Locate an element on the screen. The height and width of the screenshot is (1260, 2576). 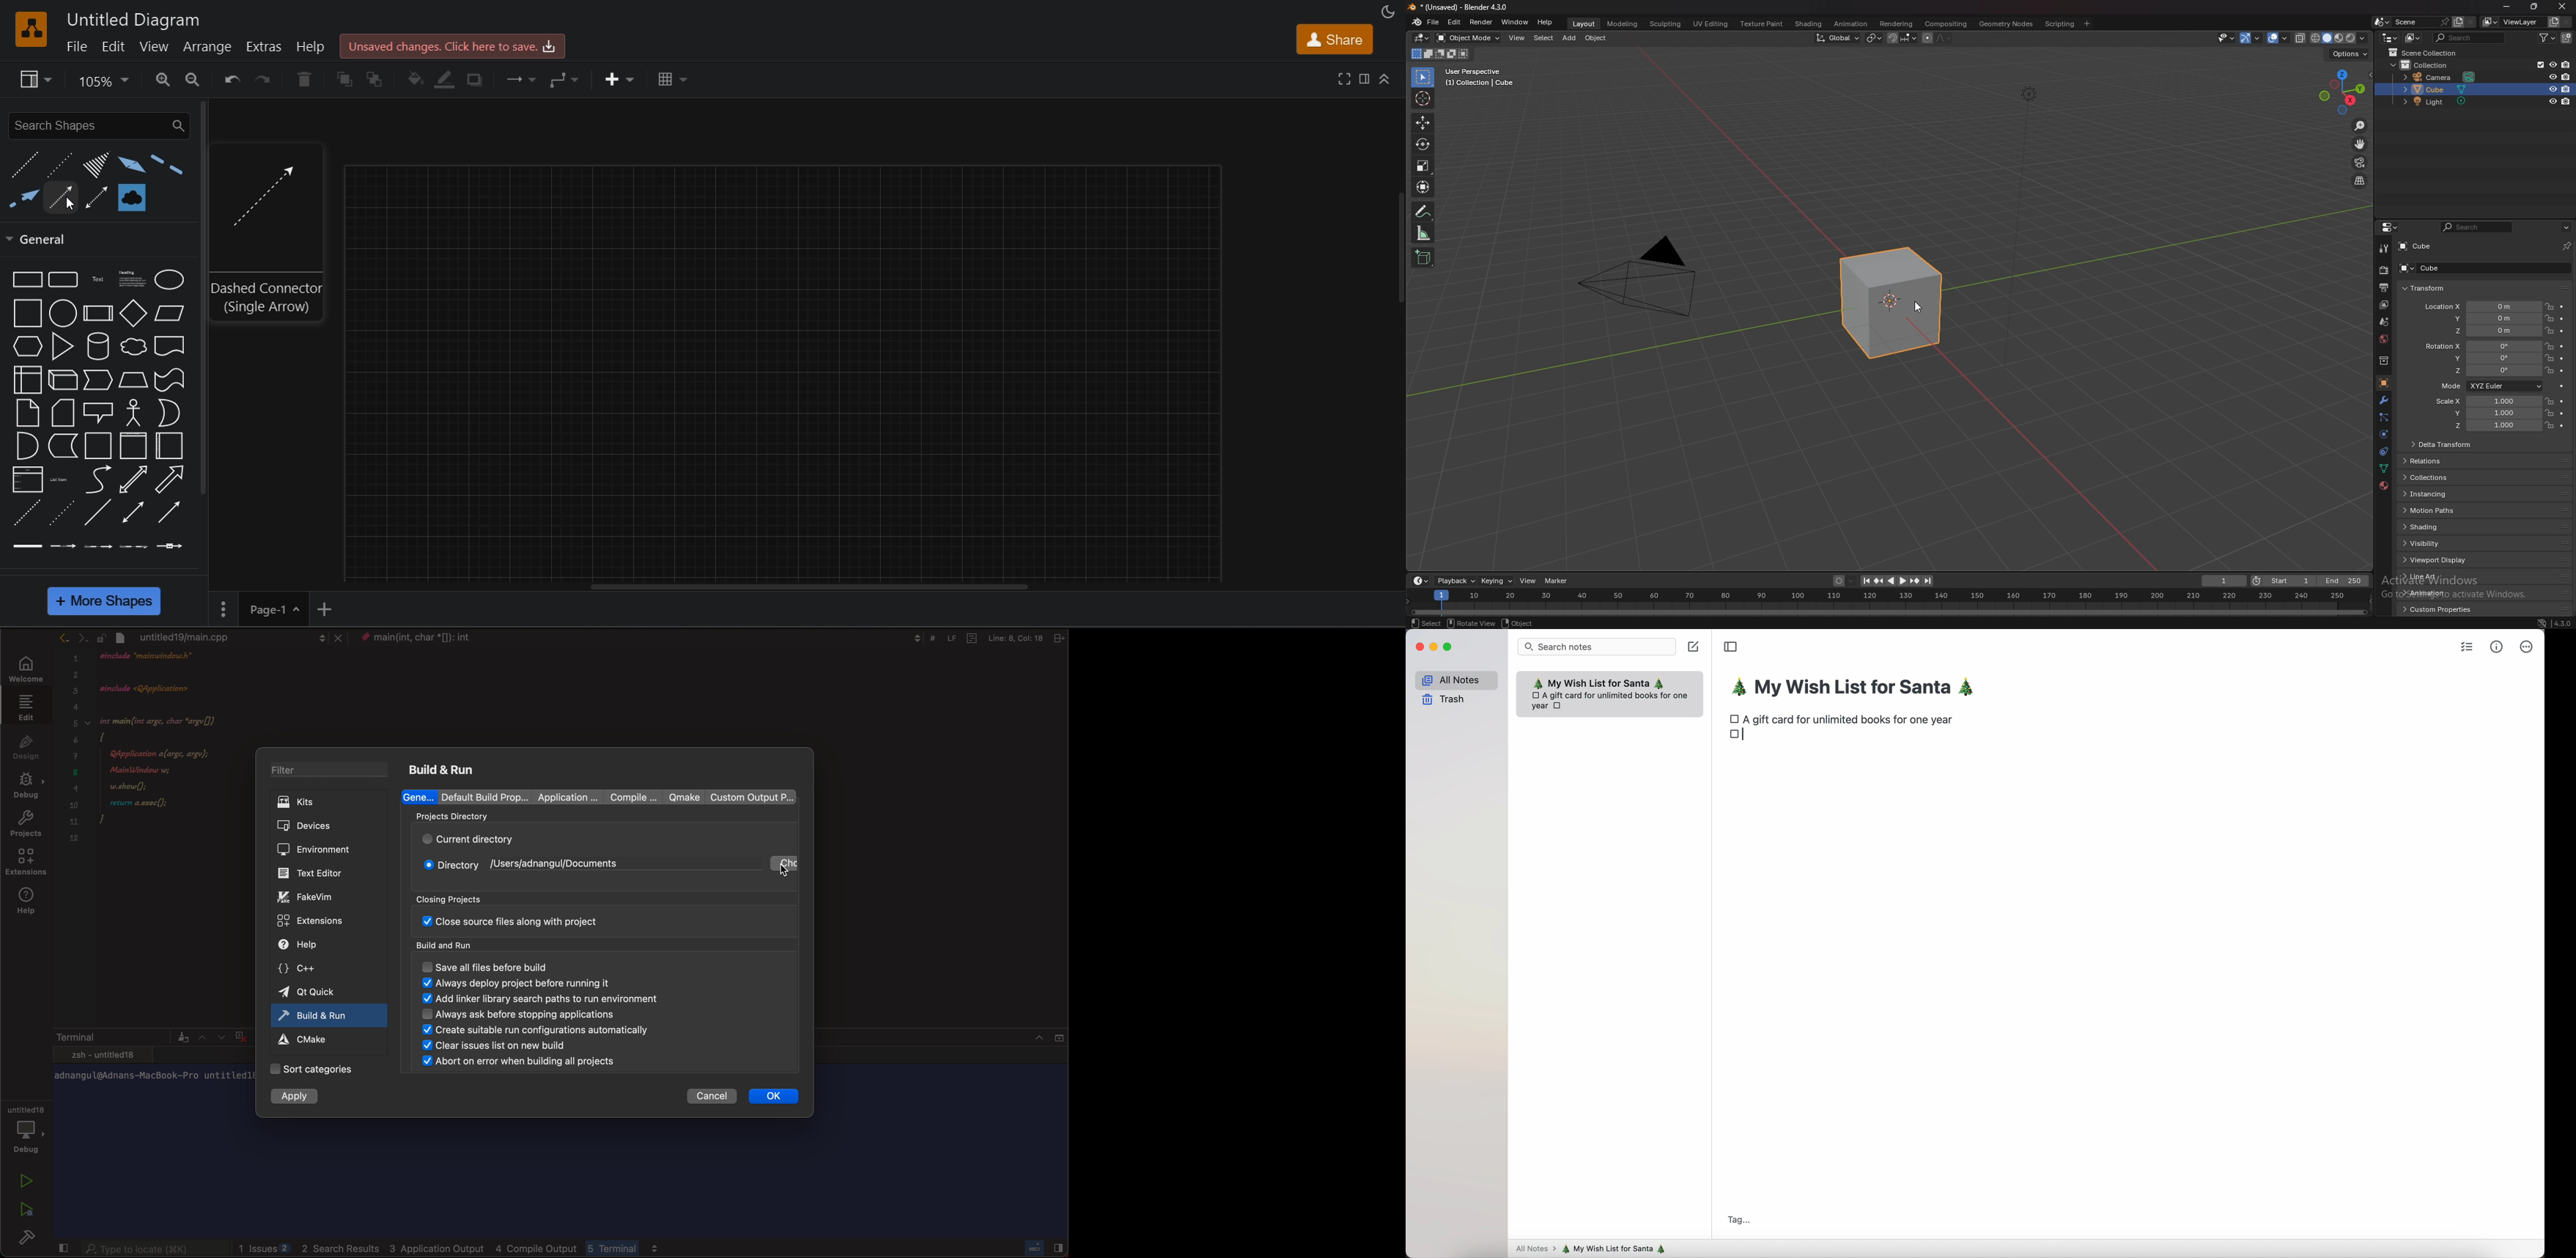
lock location is located at coordinates (2550, 412).